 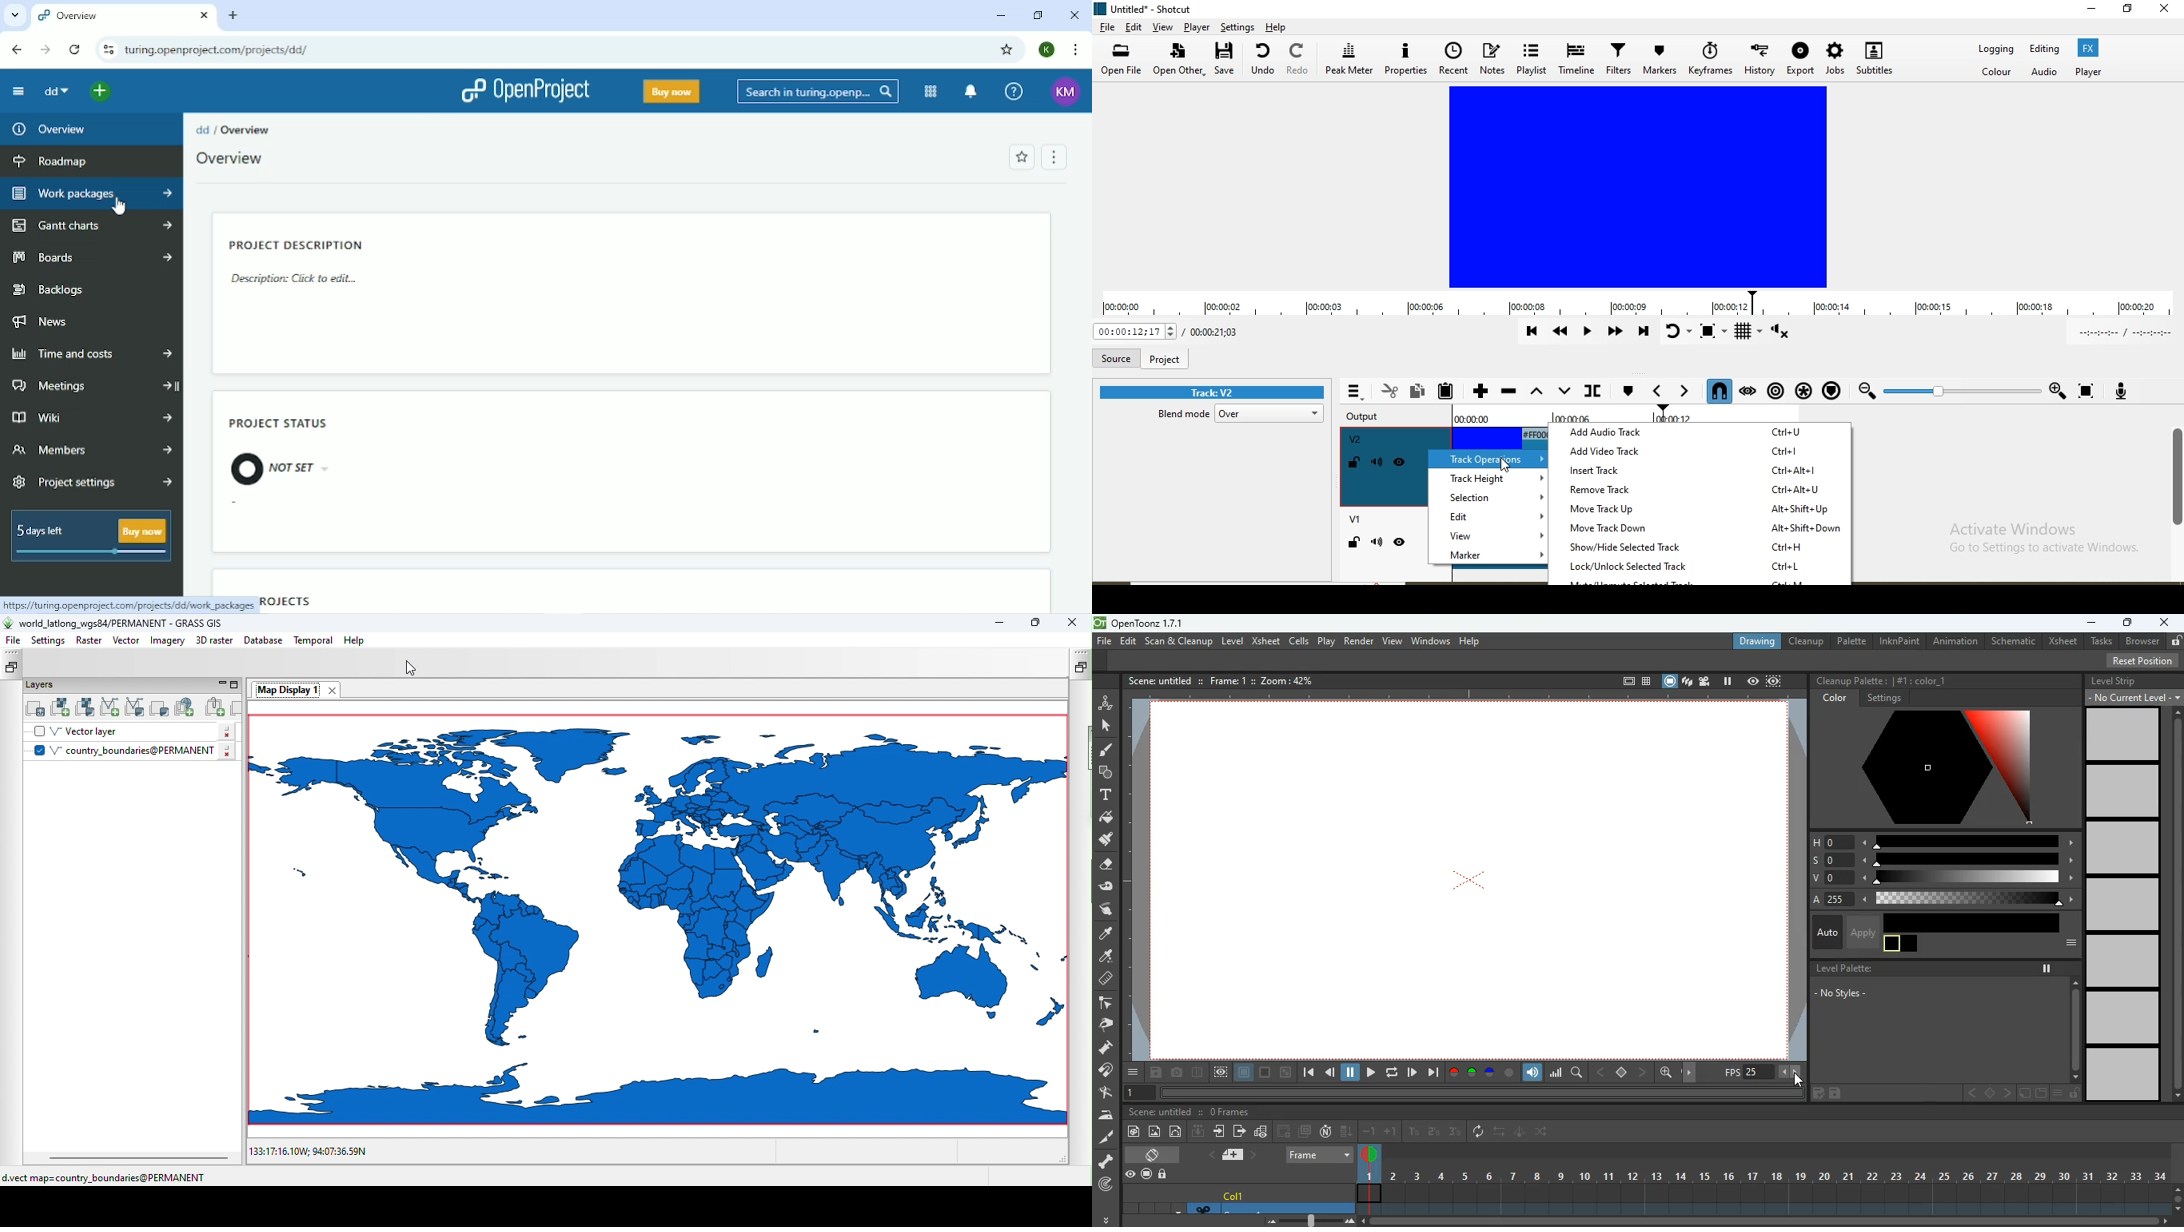 What do you see at coordinates (1485, 459) in the screenshot?
I see `track operations` at bounding box center [1485, 459].